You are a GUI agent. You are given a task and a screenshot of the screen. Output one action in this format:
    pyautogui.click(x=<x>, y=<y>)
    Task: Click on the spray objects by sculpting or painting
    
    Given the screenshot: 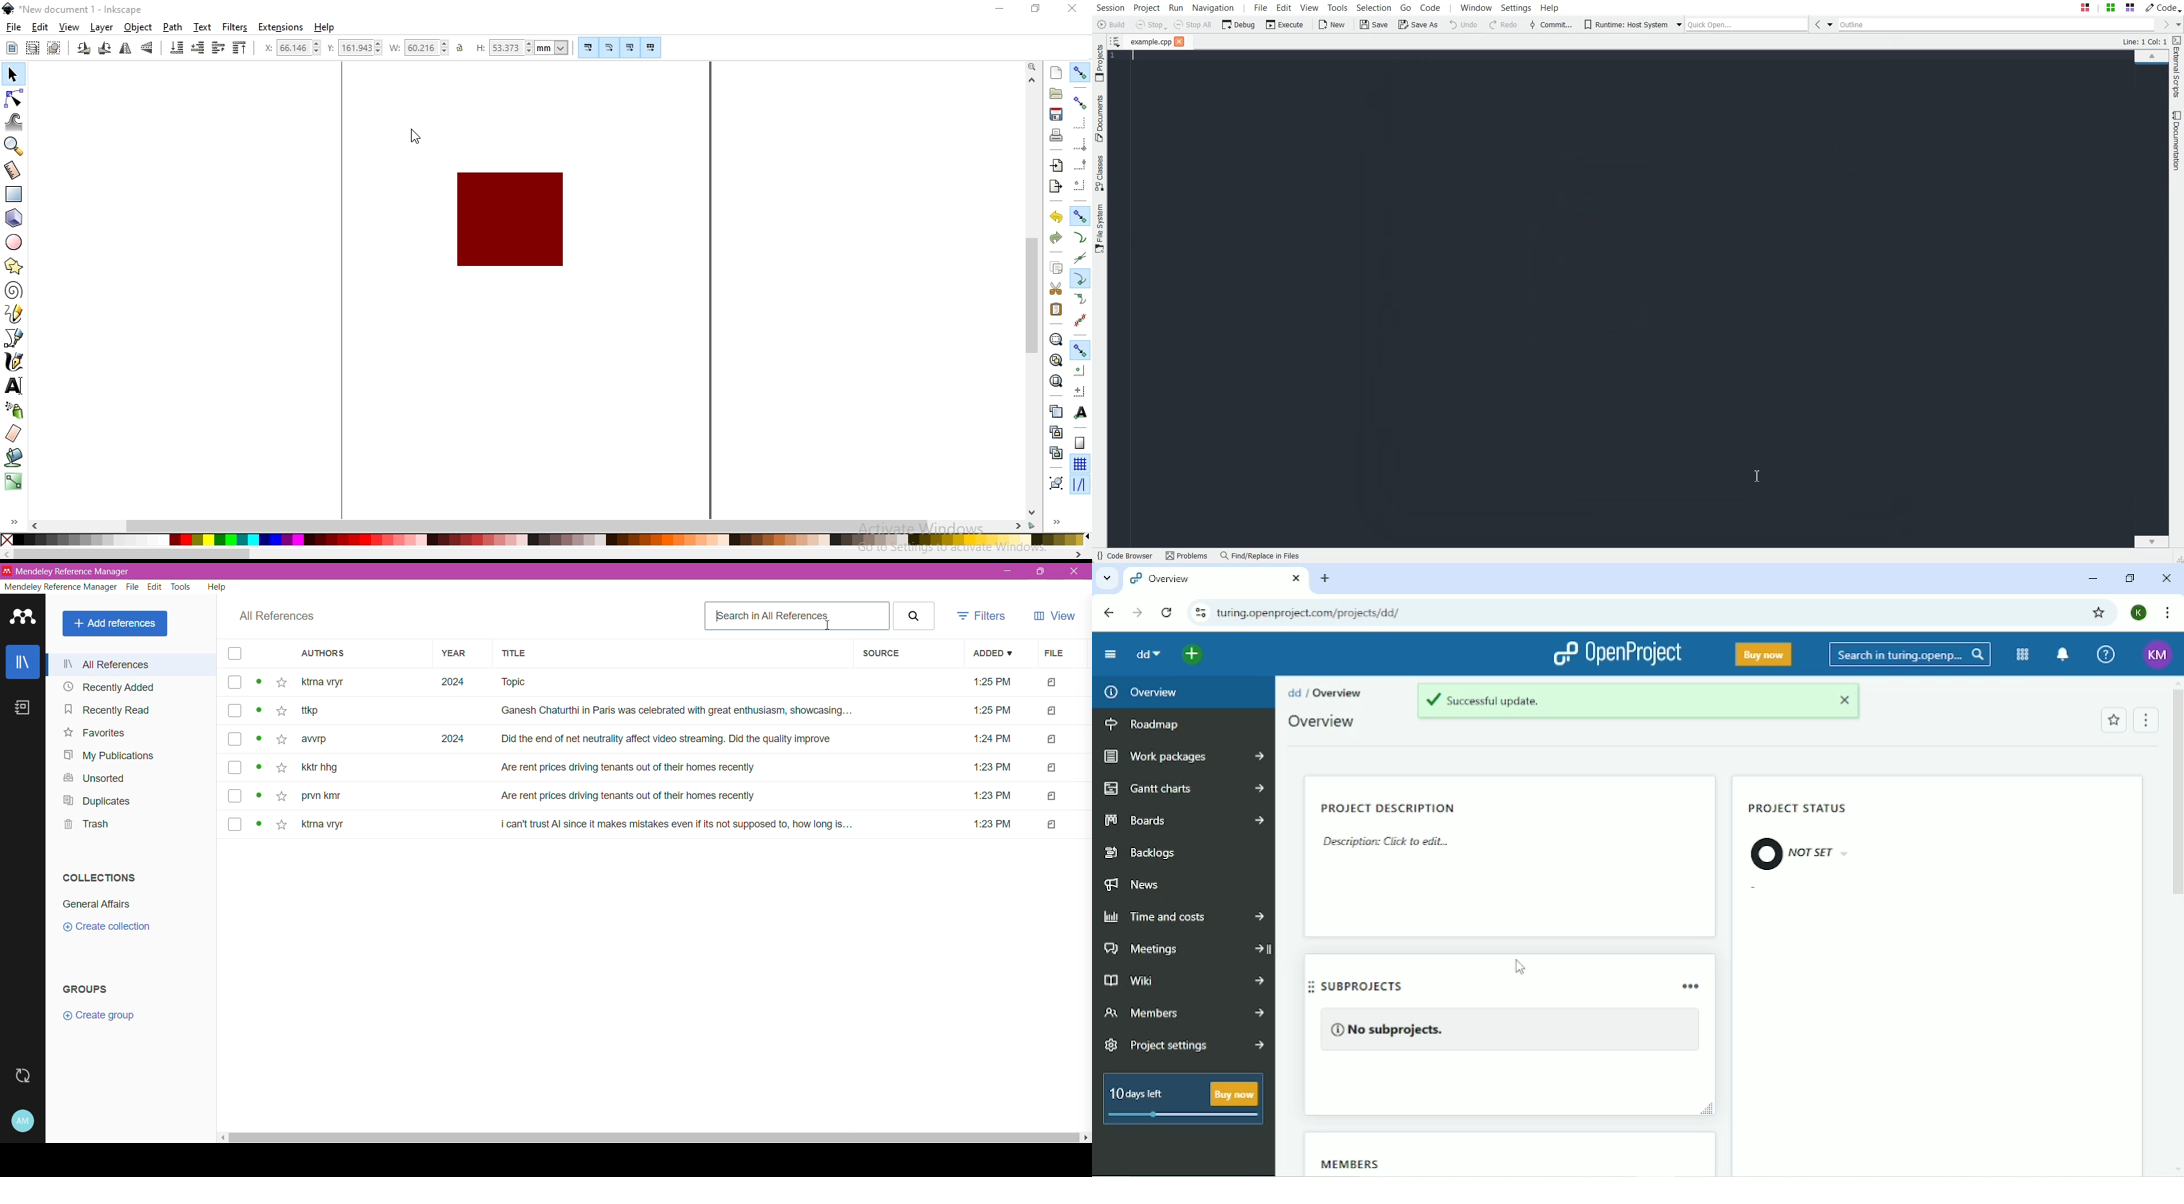 What is the action you would take?
    pyautogui.click(x=14, y=411)
    